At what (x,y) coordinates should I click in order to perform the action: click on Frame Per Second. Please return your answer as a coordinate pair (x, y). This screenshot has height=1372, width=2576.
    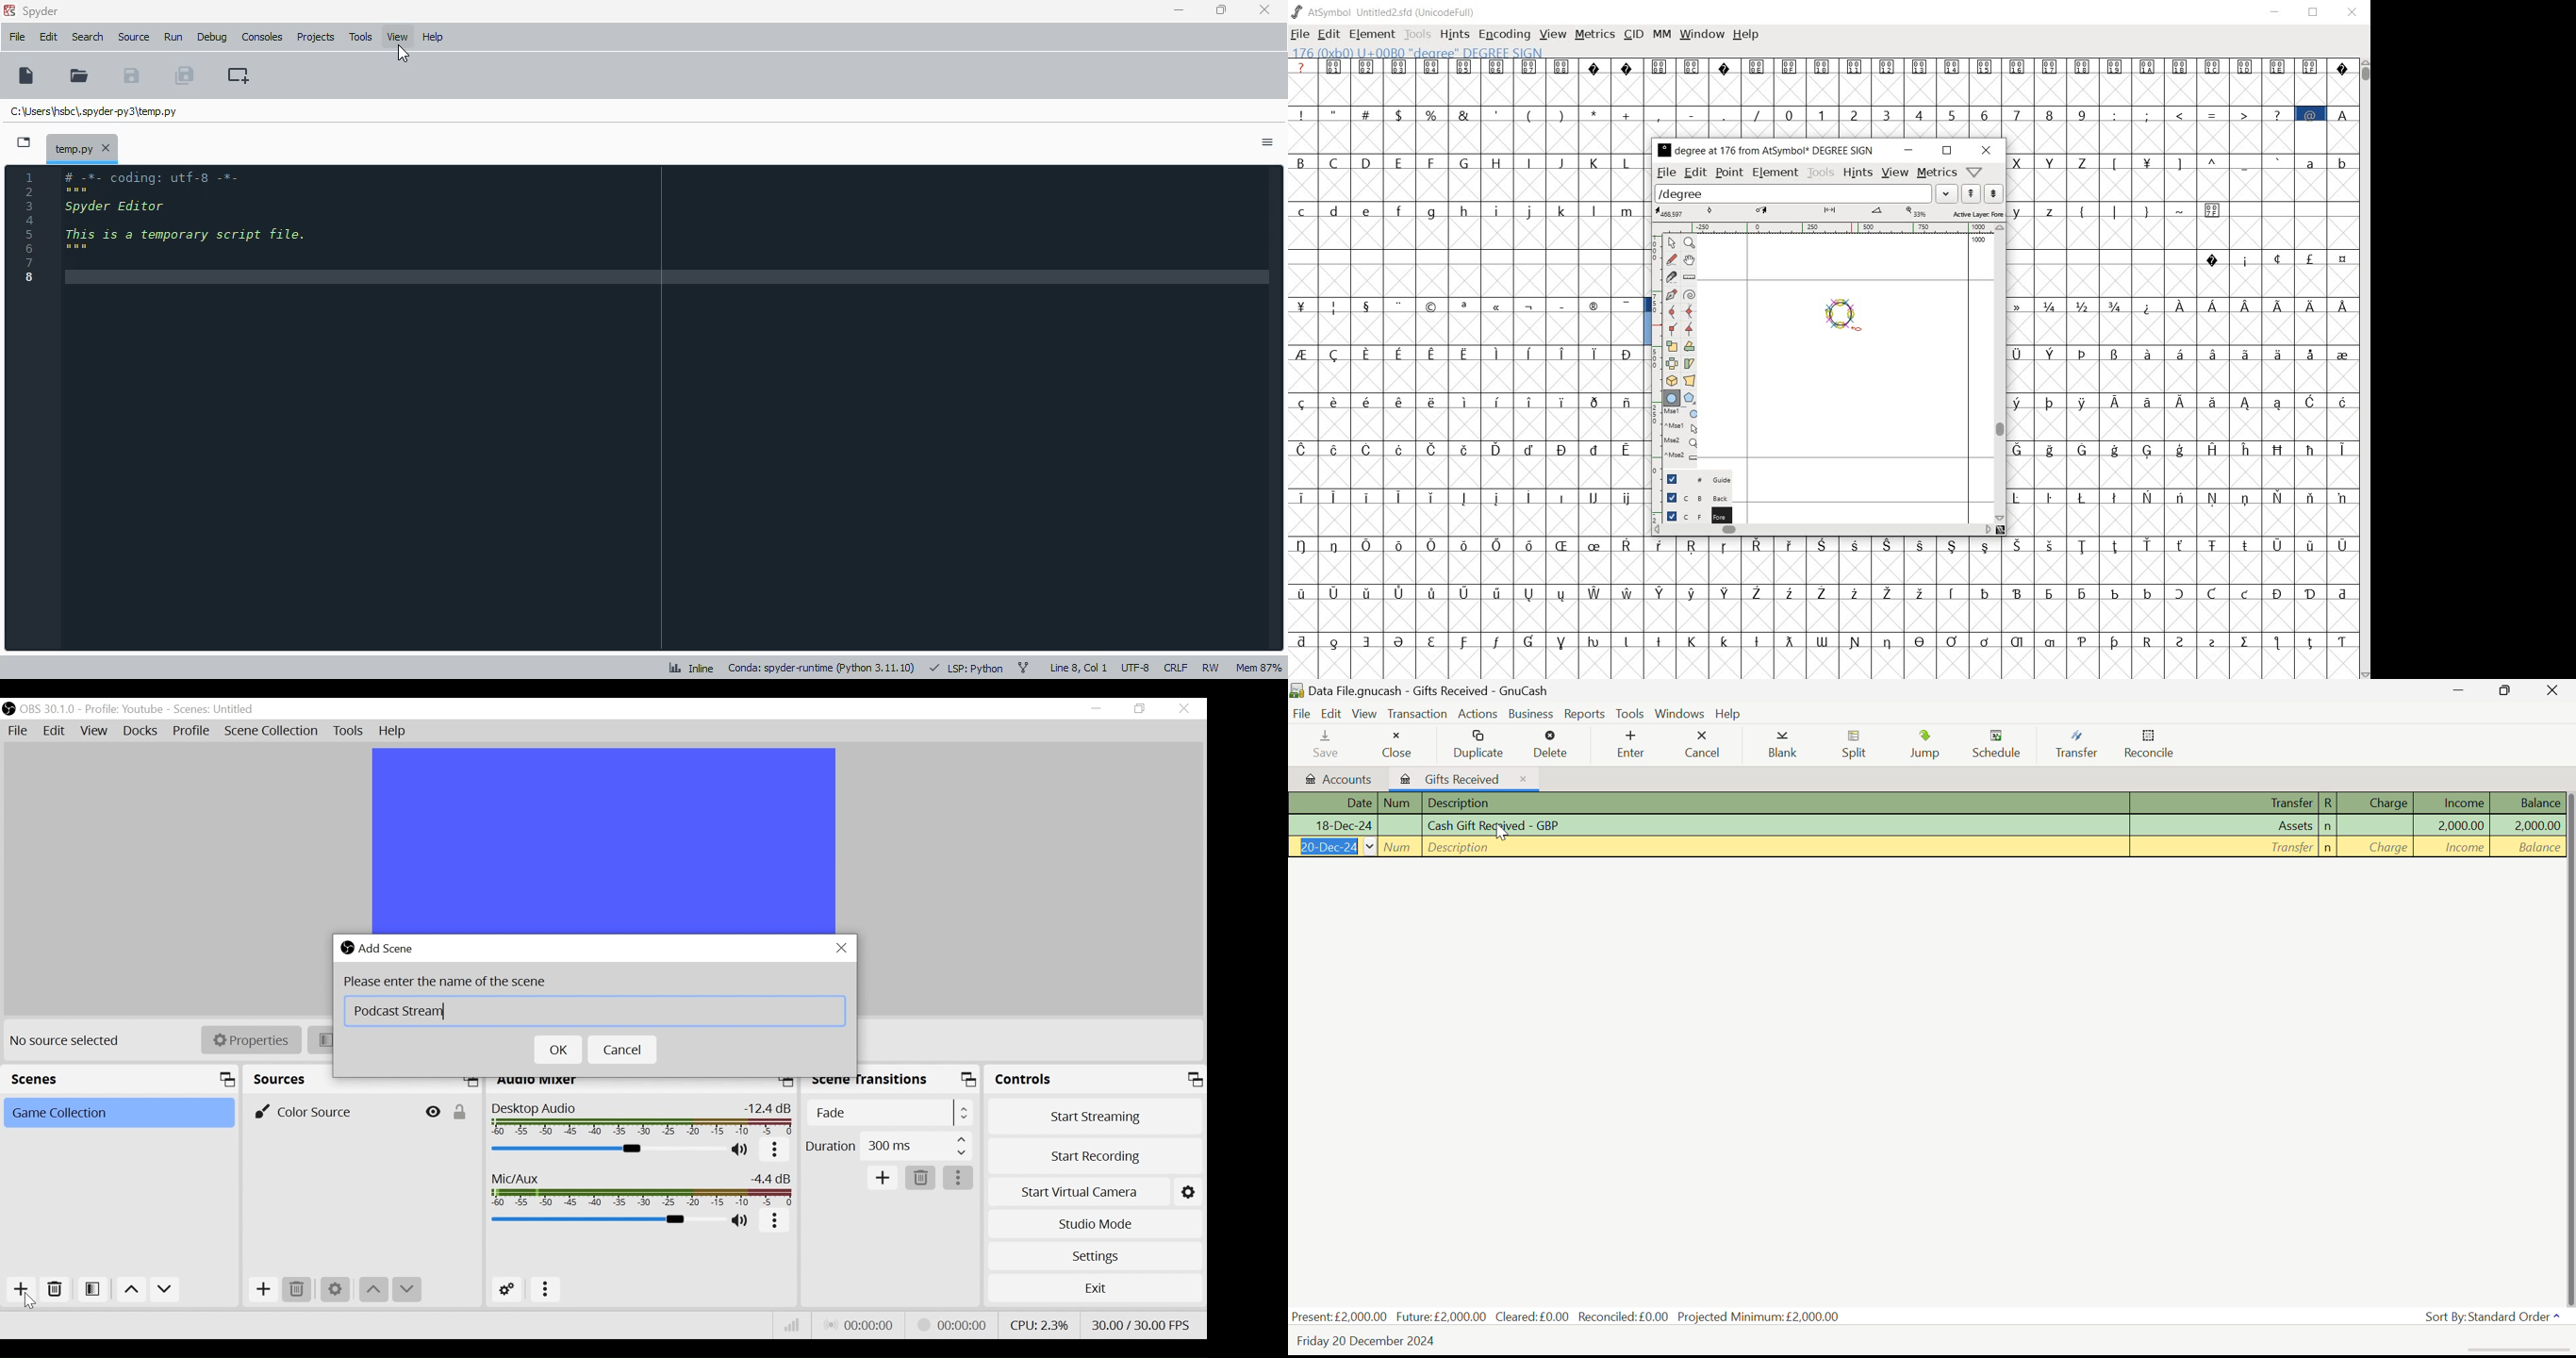
    Looking at the image, I should click on (1144, 1324).